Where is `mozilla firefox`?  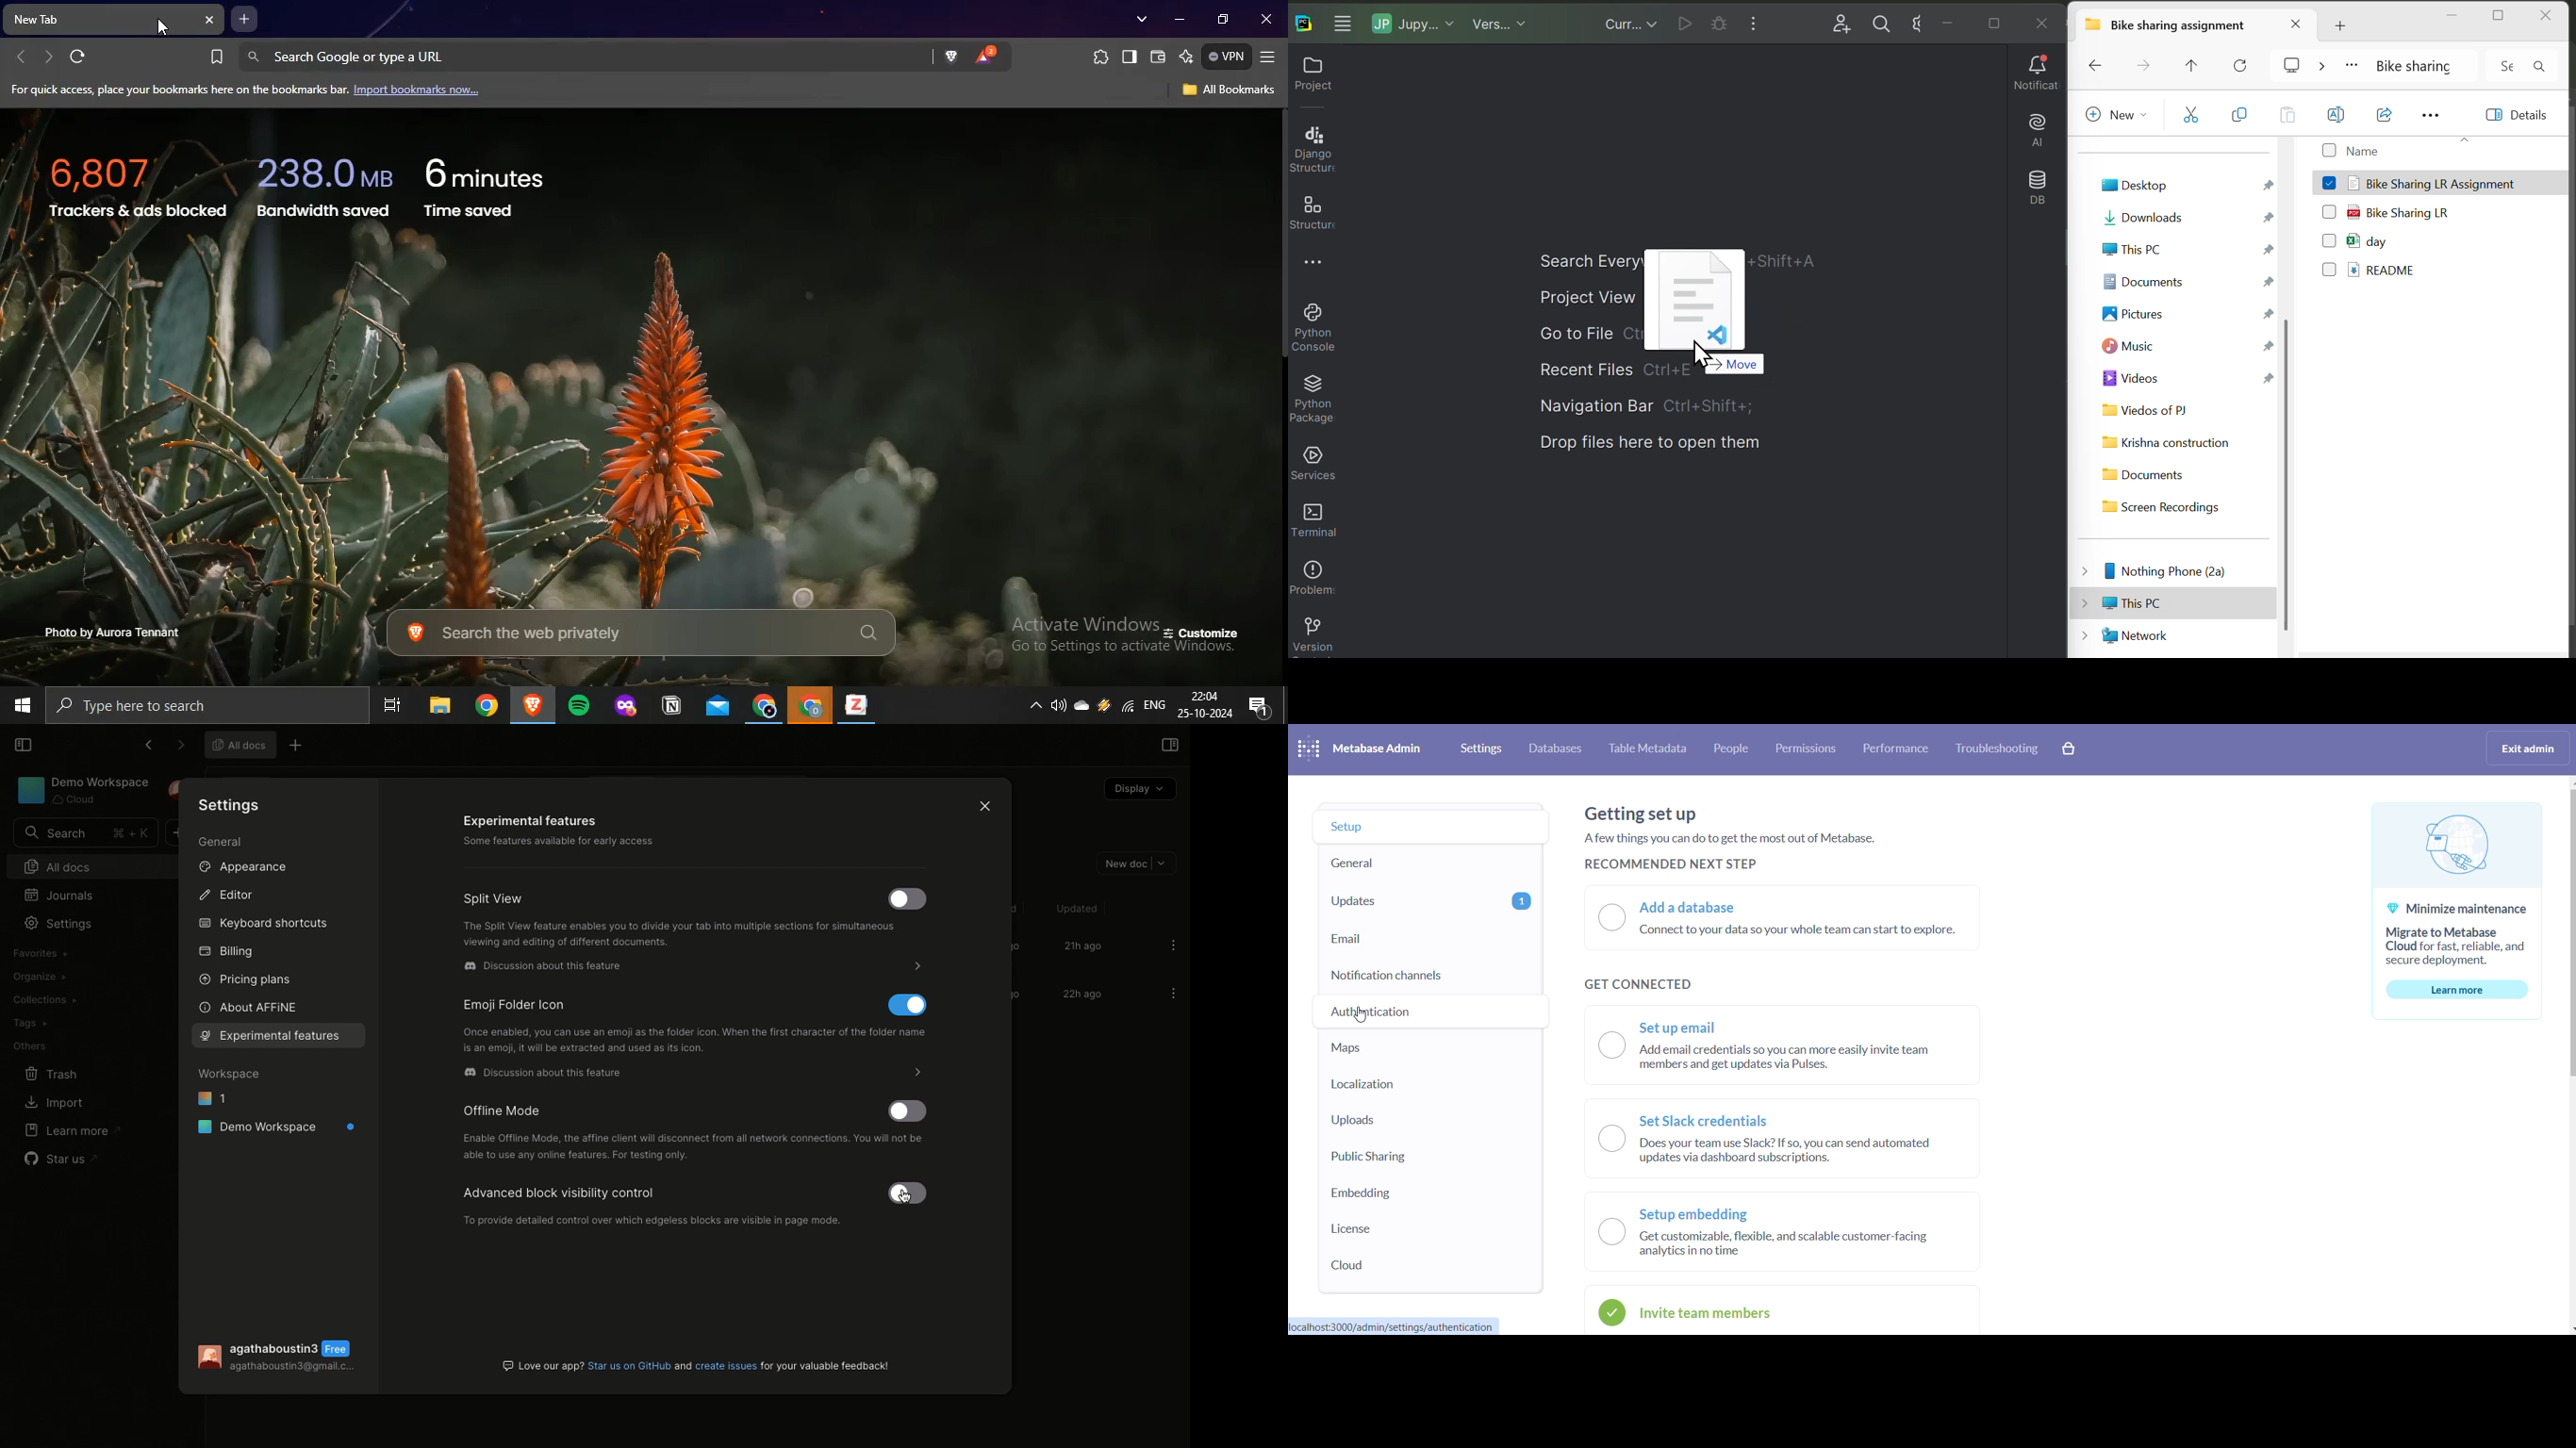
mozilla firefox is located at coordinates (628, 708).